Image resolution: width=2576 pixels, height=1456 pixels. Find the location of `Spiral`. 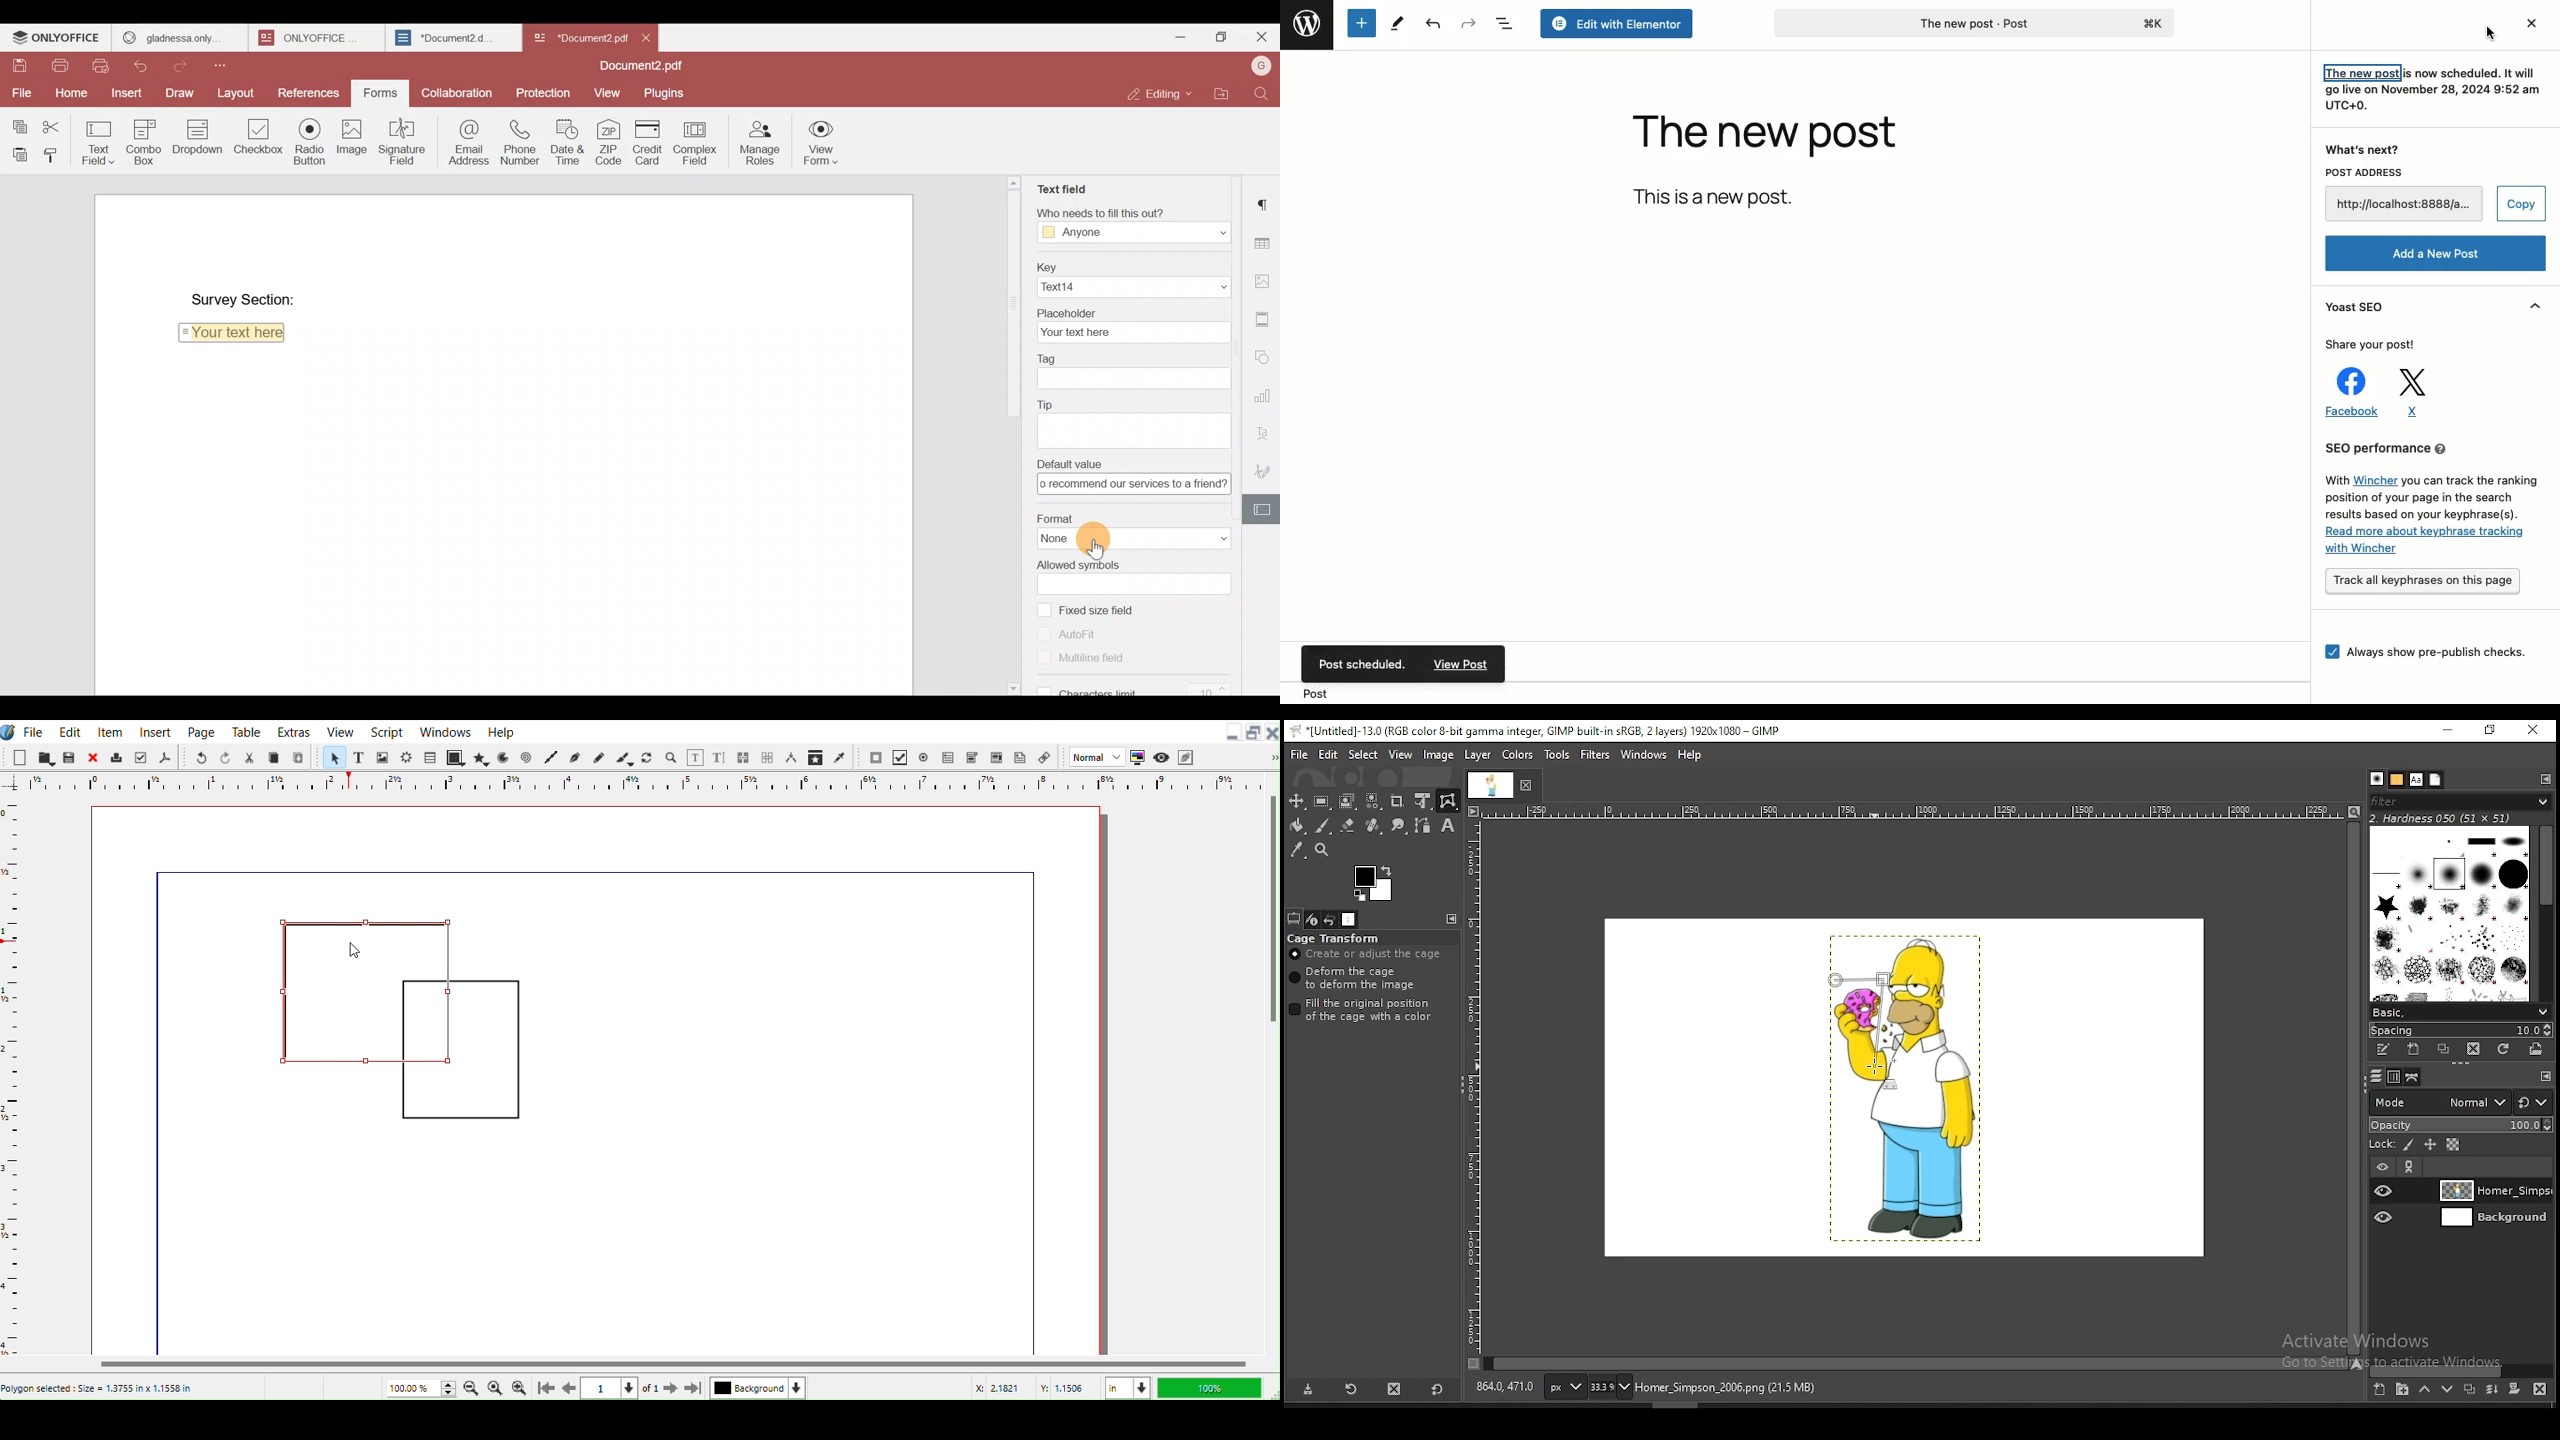

Spiral is located at coordinates (527, 757).